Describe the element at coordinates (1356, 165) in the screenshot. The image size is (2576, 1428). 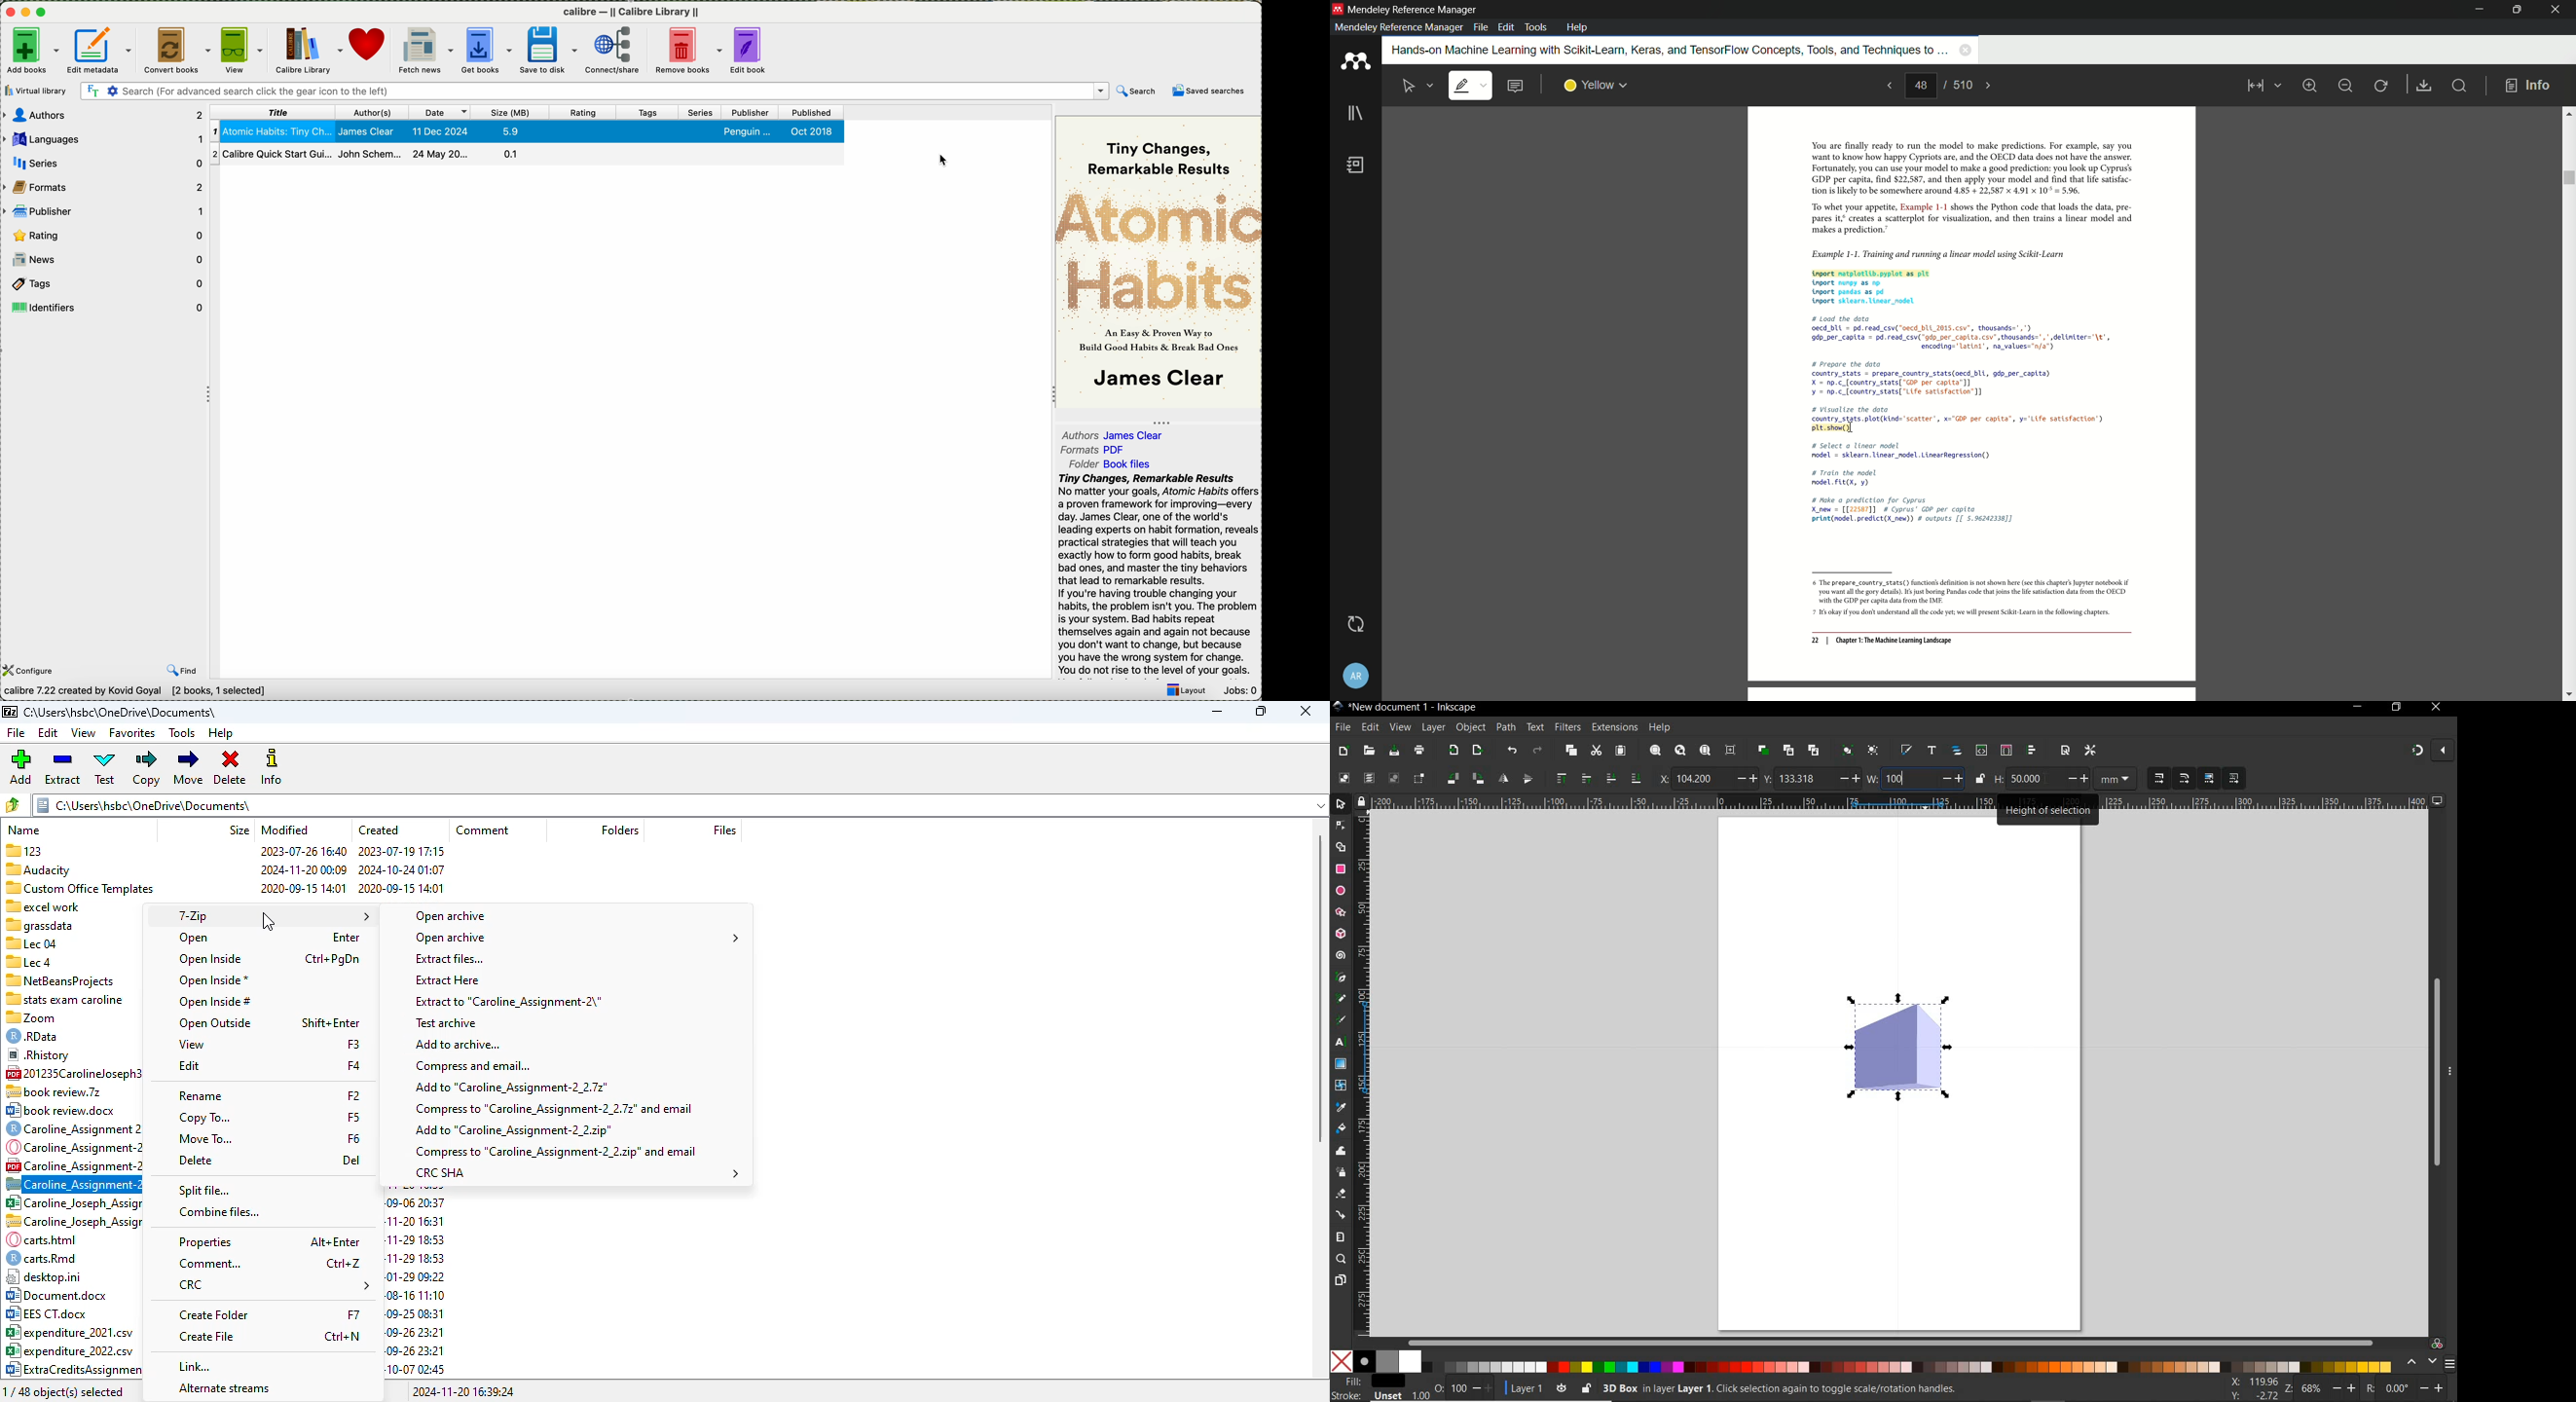
I see `book` at that location.